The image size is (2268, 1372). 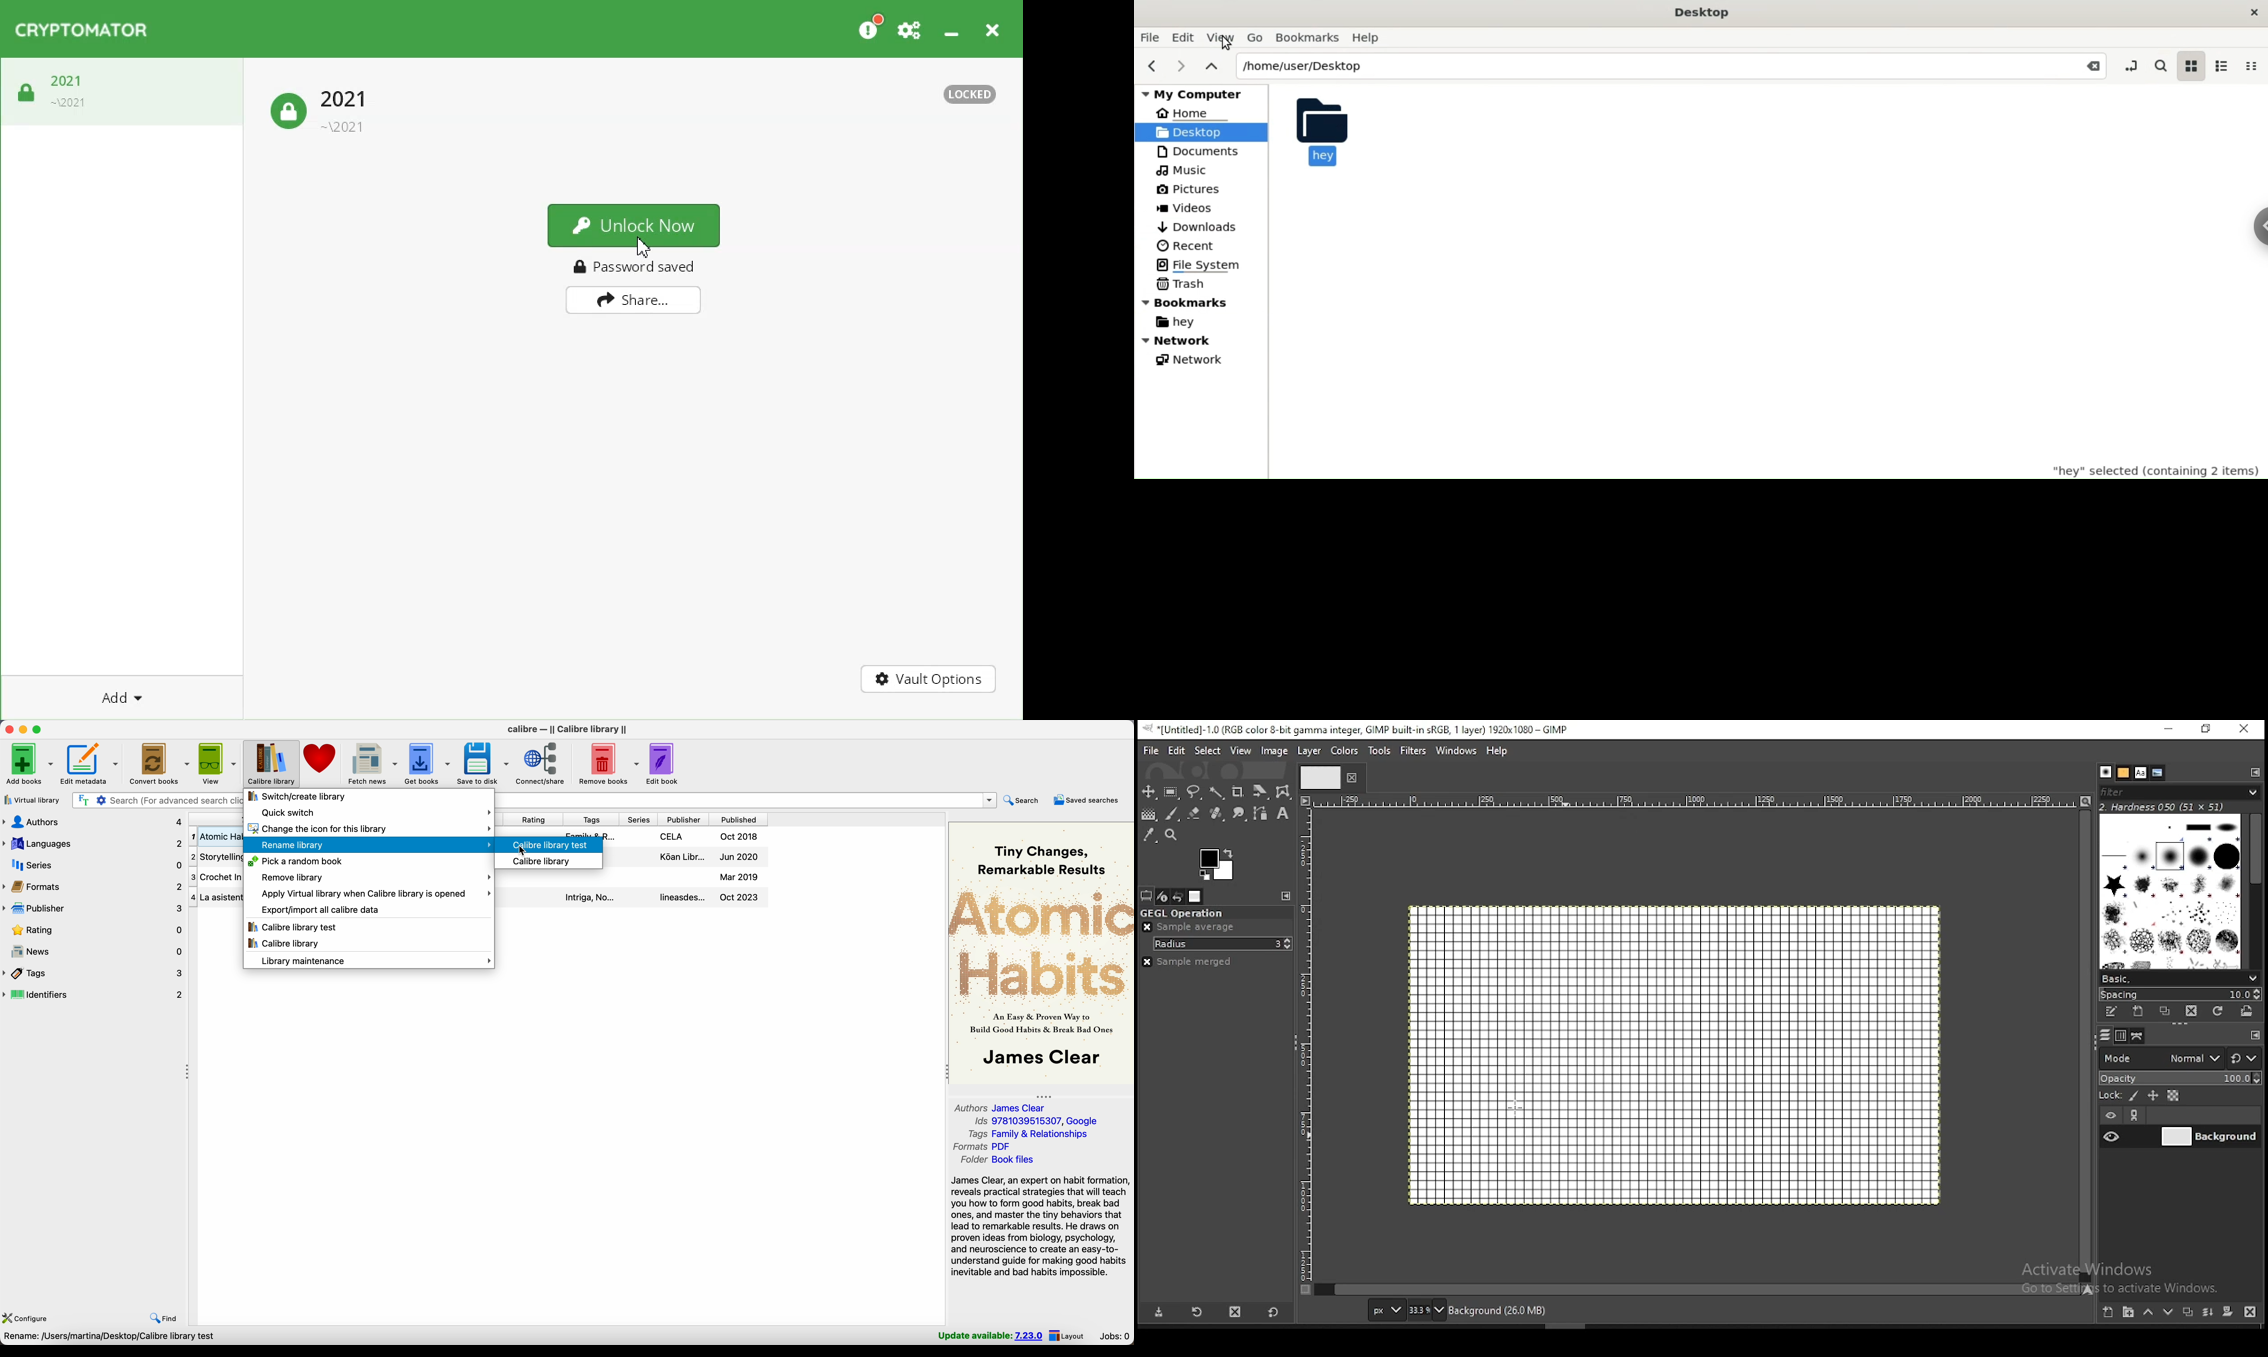 I want to click on colors, so click(x=1220, y=863).